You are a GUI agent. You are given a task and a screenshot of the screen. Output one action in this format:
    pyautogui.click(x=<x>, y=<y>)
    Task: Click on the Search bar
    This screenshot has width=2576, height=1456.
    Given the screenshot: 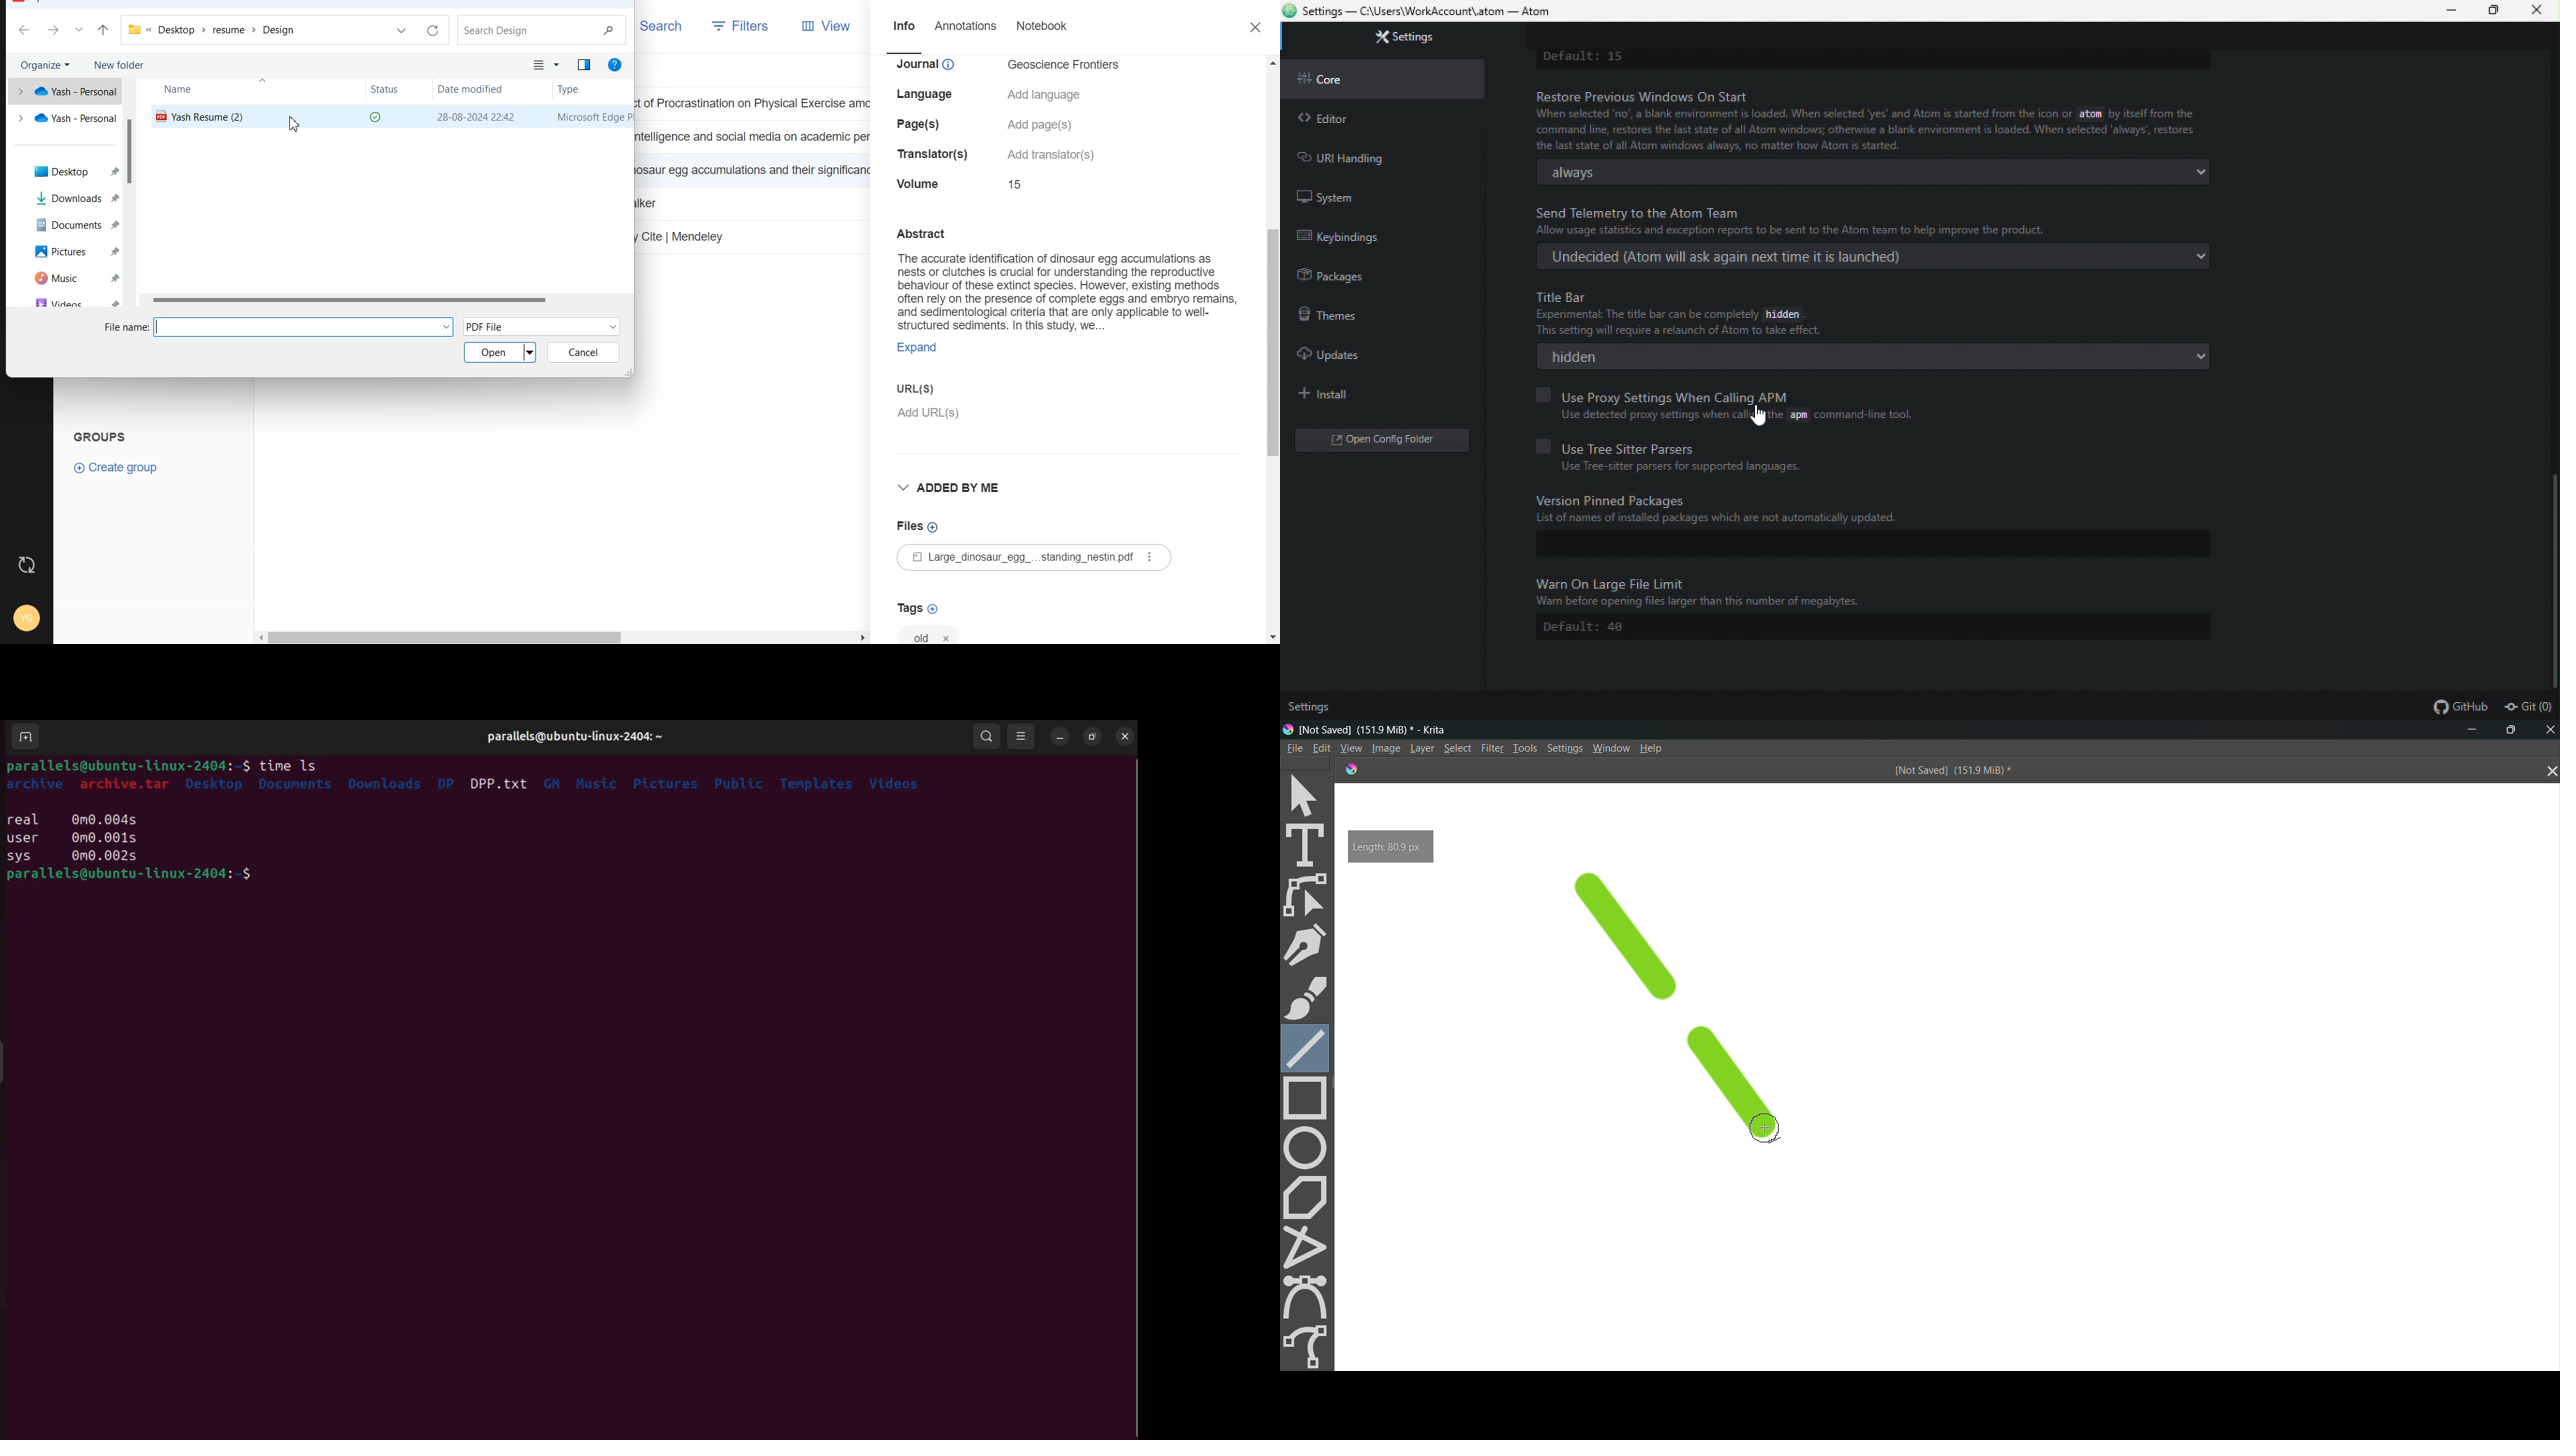 What is the action you would take?
    pyautogui.click(x=543, y=30)
    